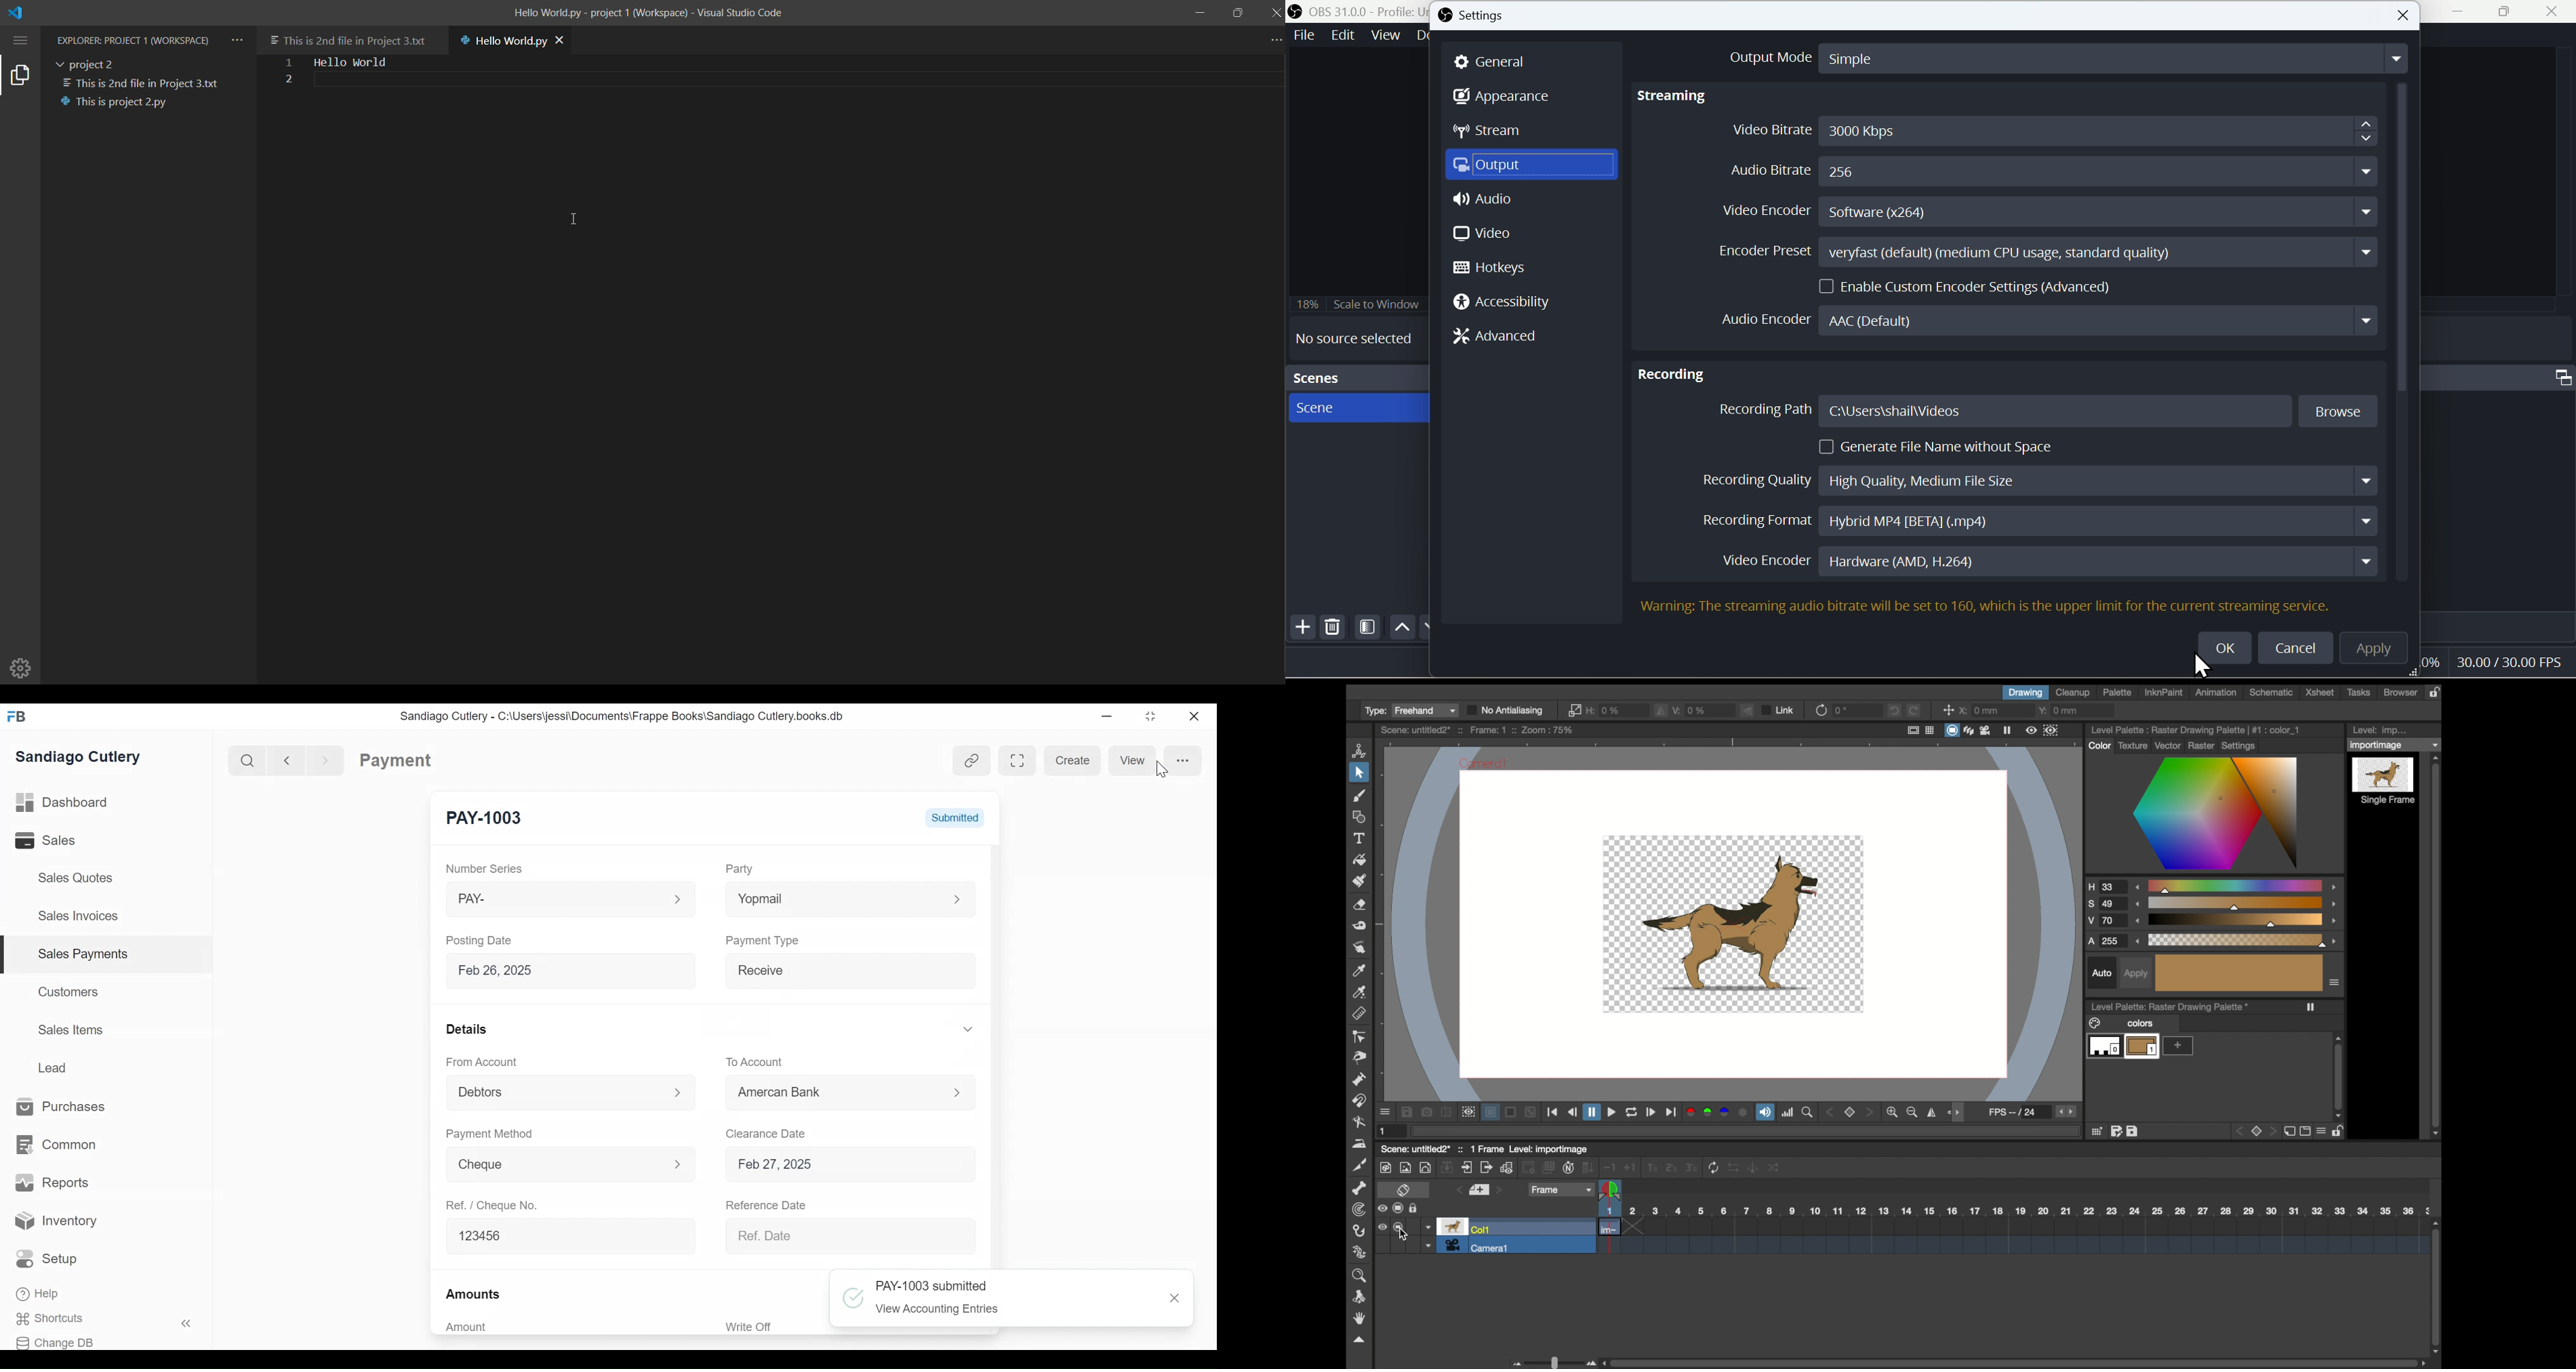 The width and height of the screenshot is (2576, 1372). What do you see at coordinates (284, 760) in the screenshot?
I see `Navigate Back` at bounding box center [284, 760].